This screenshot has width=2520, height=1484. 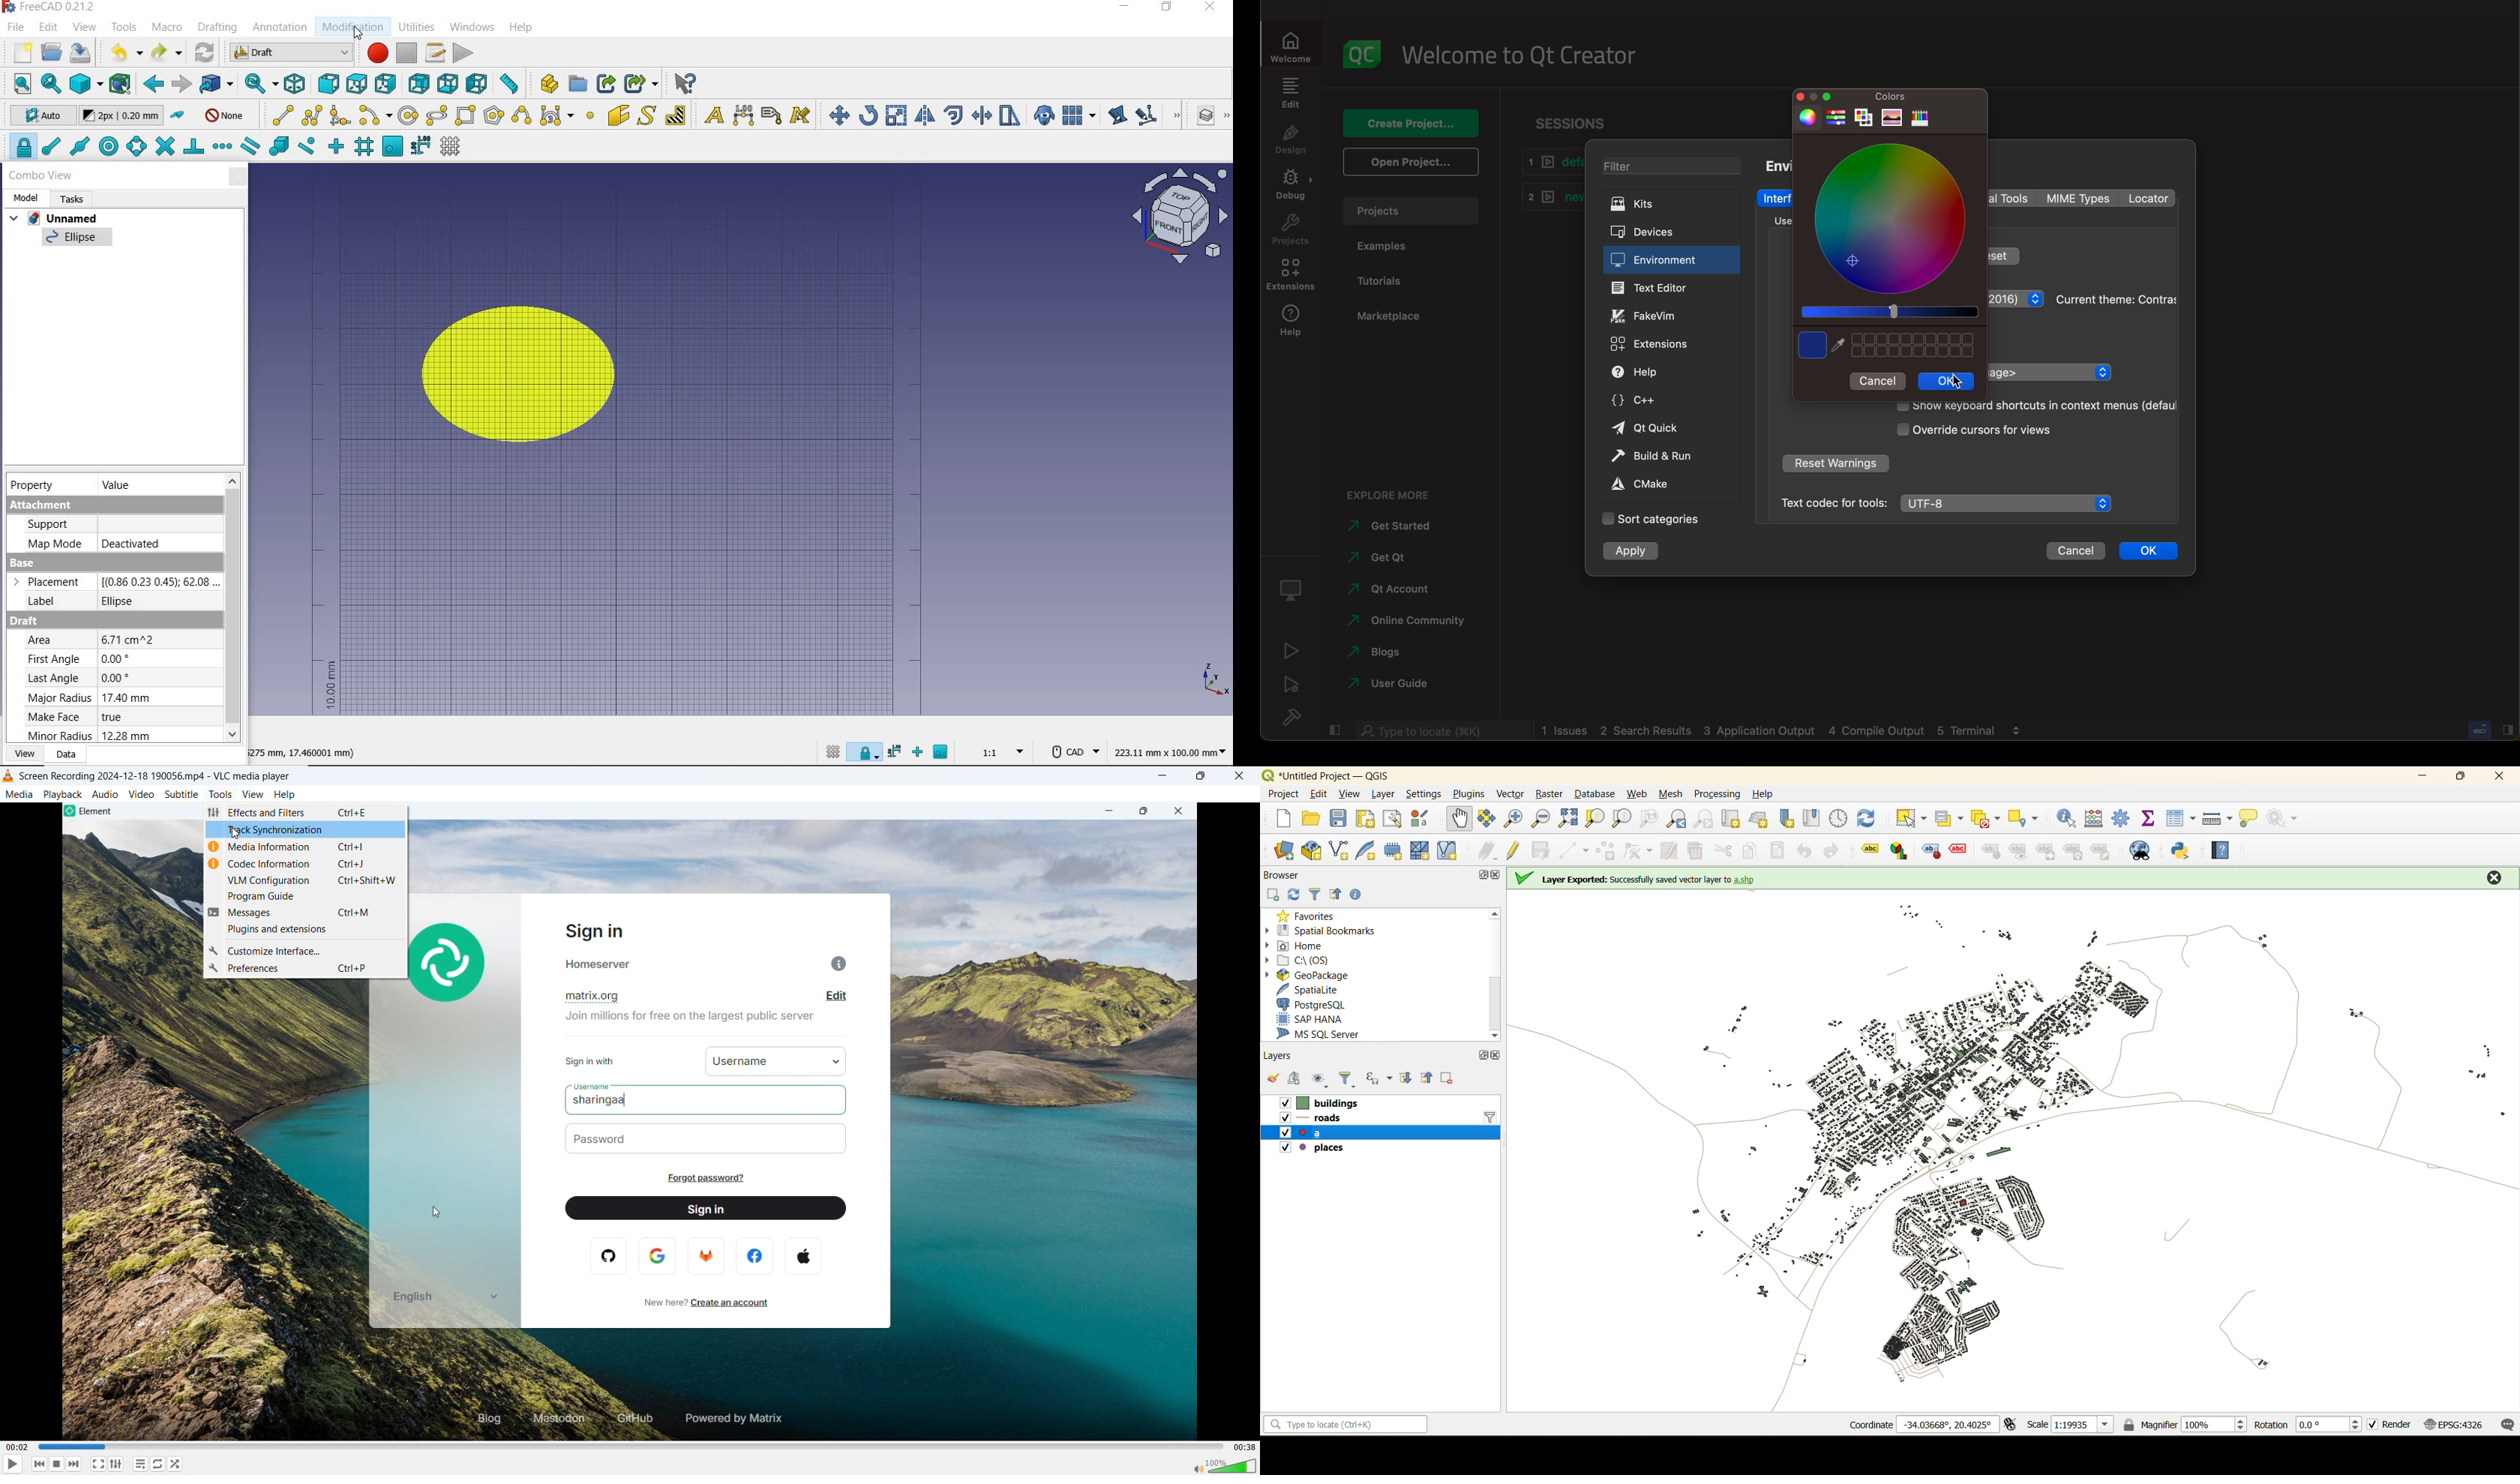 I want to click on close, so click(x=1211, y=8).